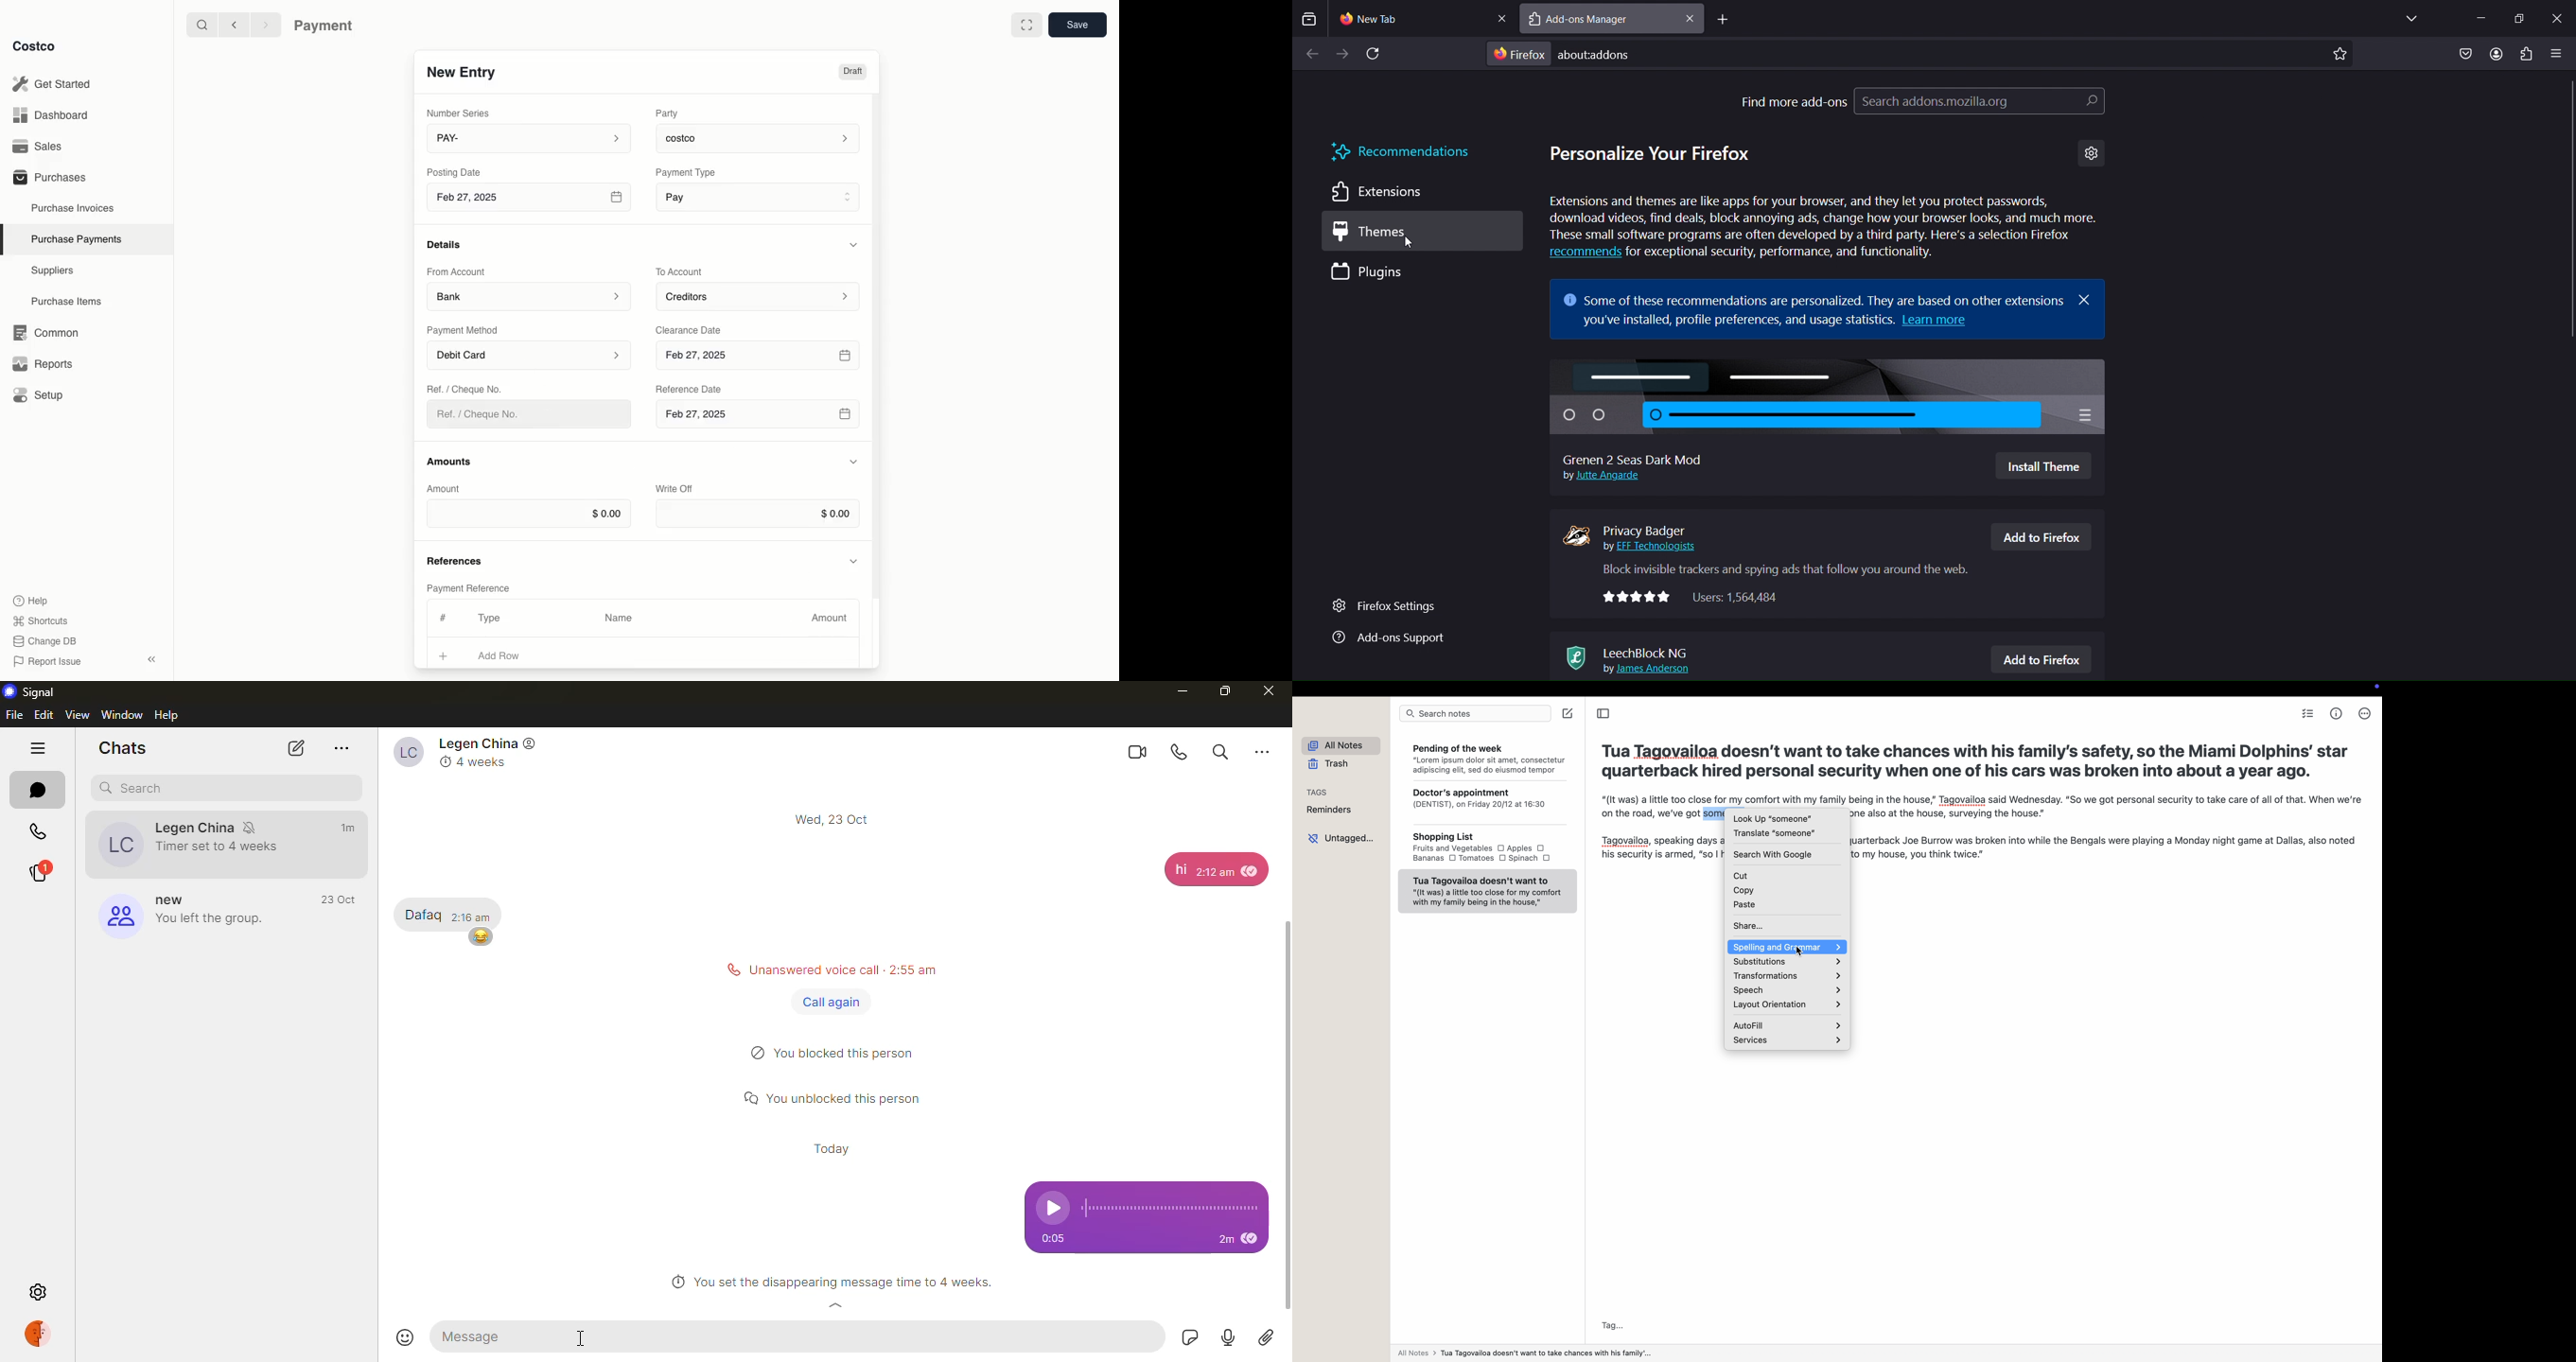 This screenshot has width=2576, height=1372. What do you see at coordinates (2497, 55) in the screenshot?
I see `account` at bounding box center [2497, 55].